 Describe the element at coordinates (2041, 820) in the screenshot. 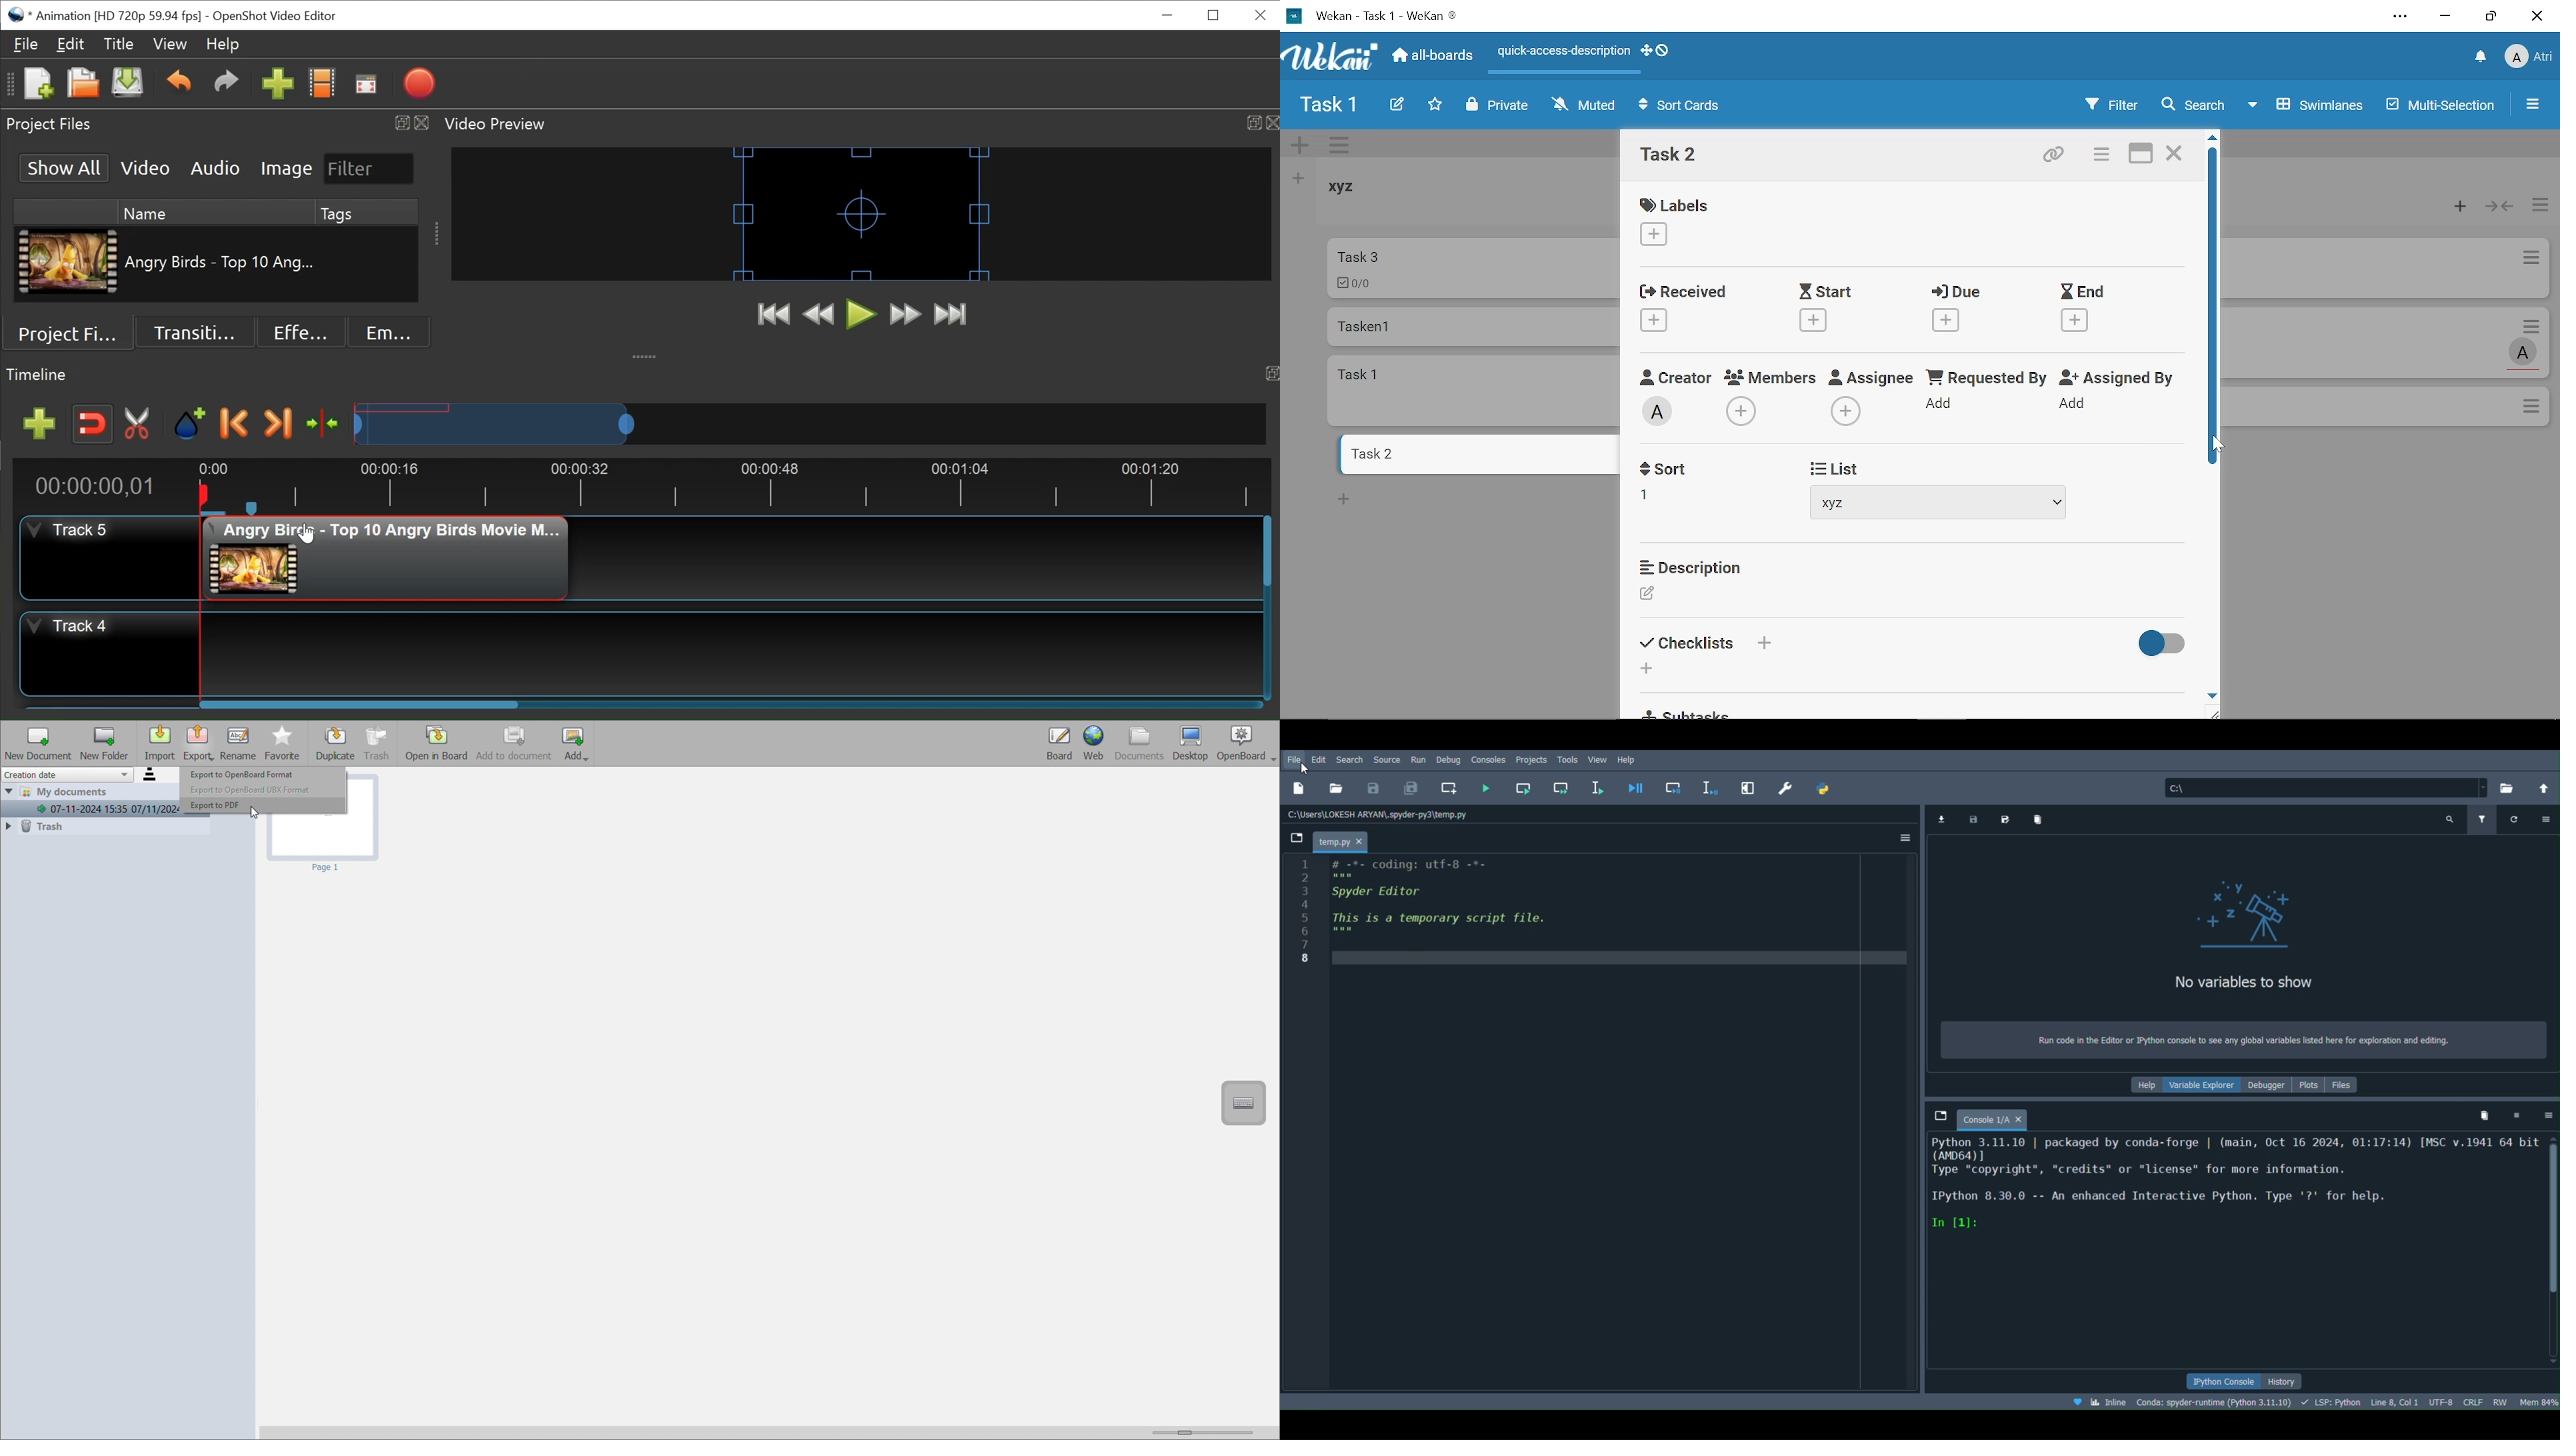

I see `Remove all variables` at that location.